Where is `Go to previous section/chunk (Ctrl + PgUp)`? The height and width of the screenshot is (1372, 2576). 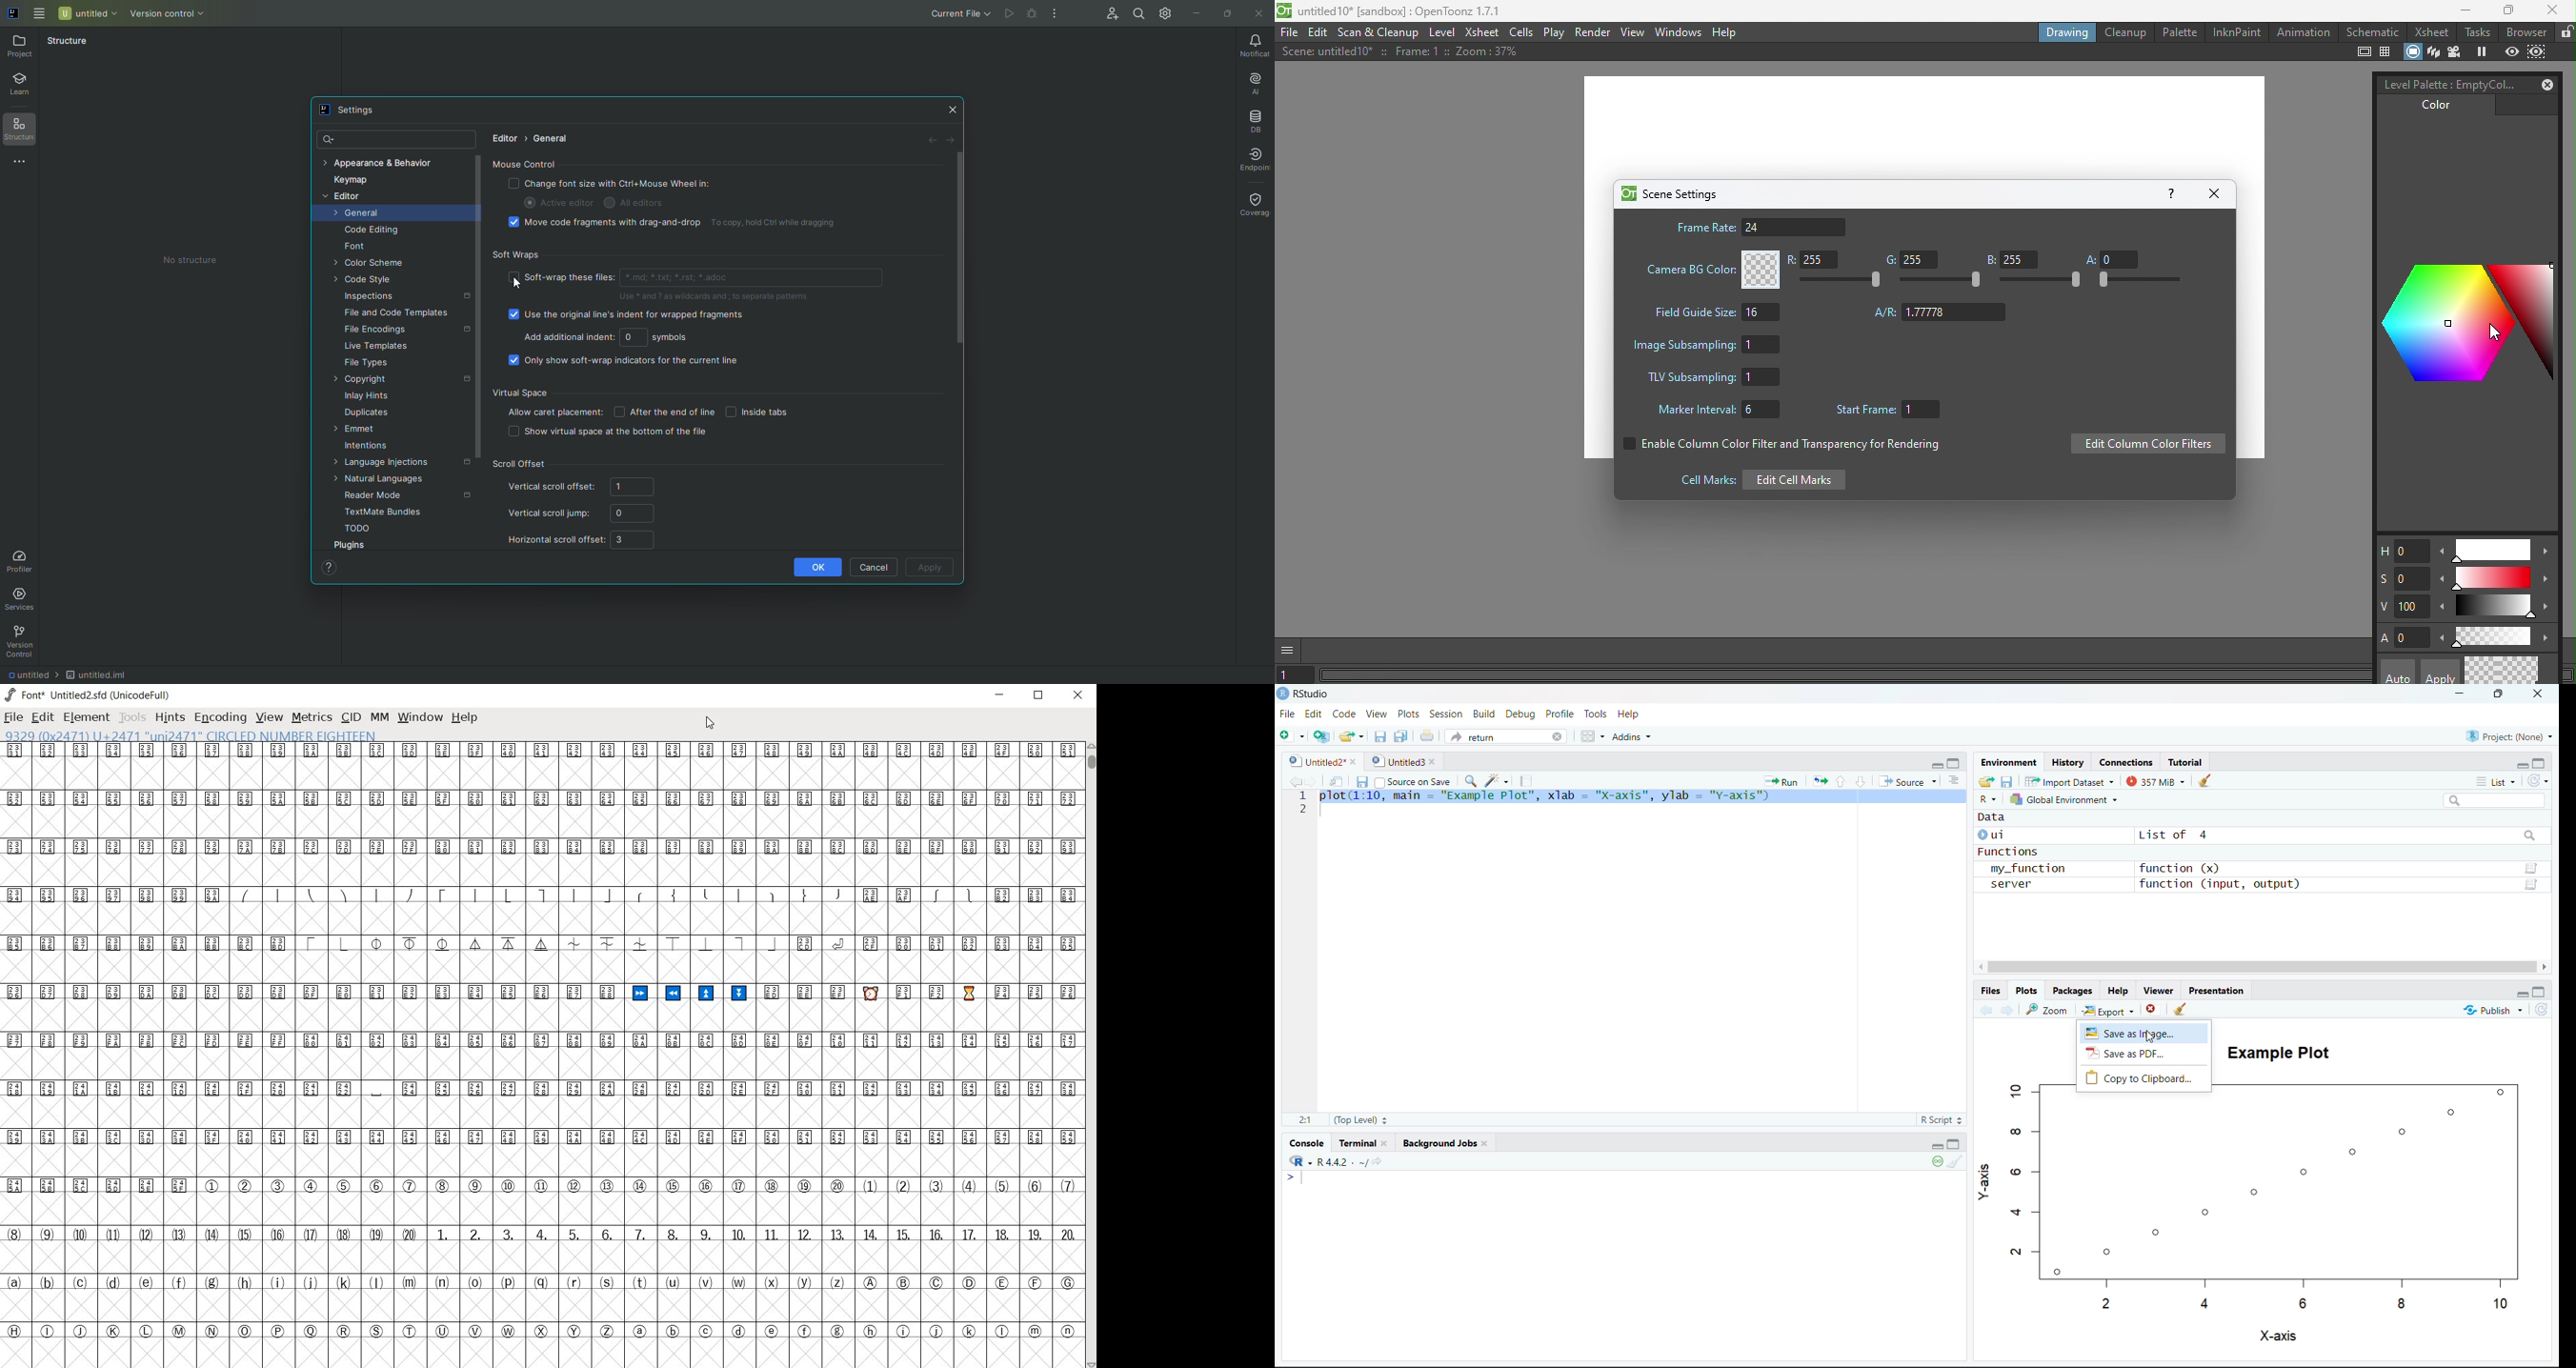 Go to previous section/chunk (Ctrl + PgUp) is located at coordinates (1841, 781).